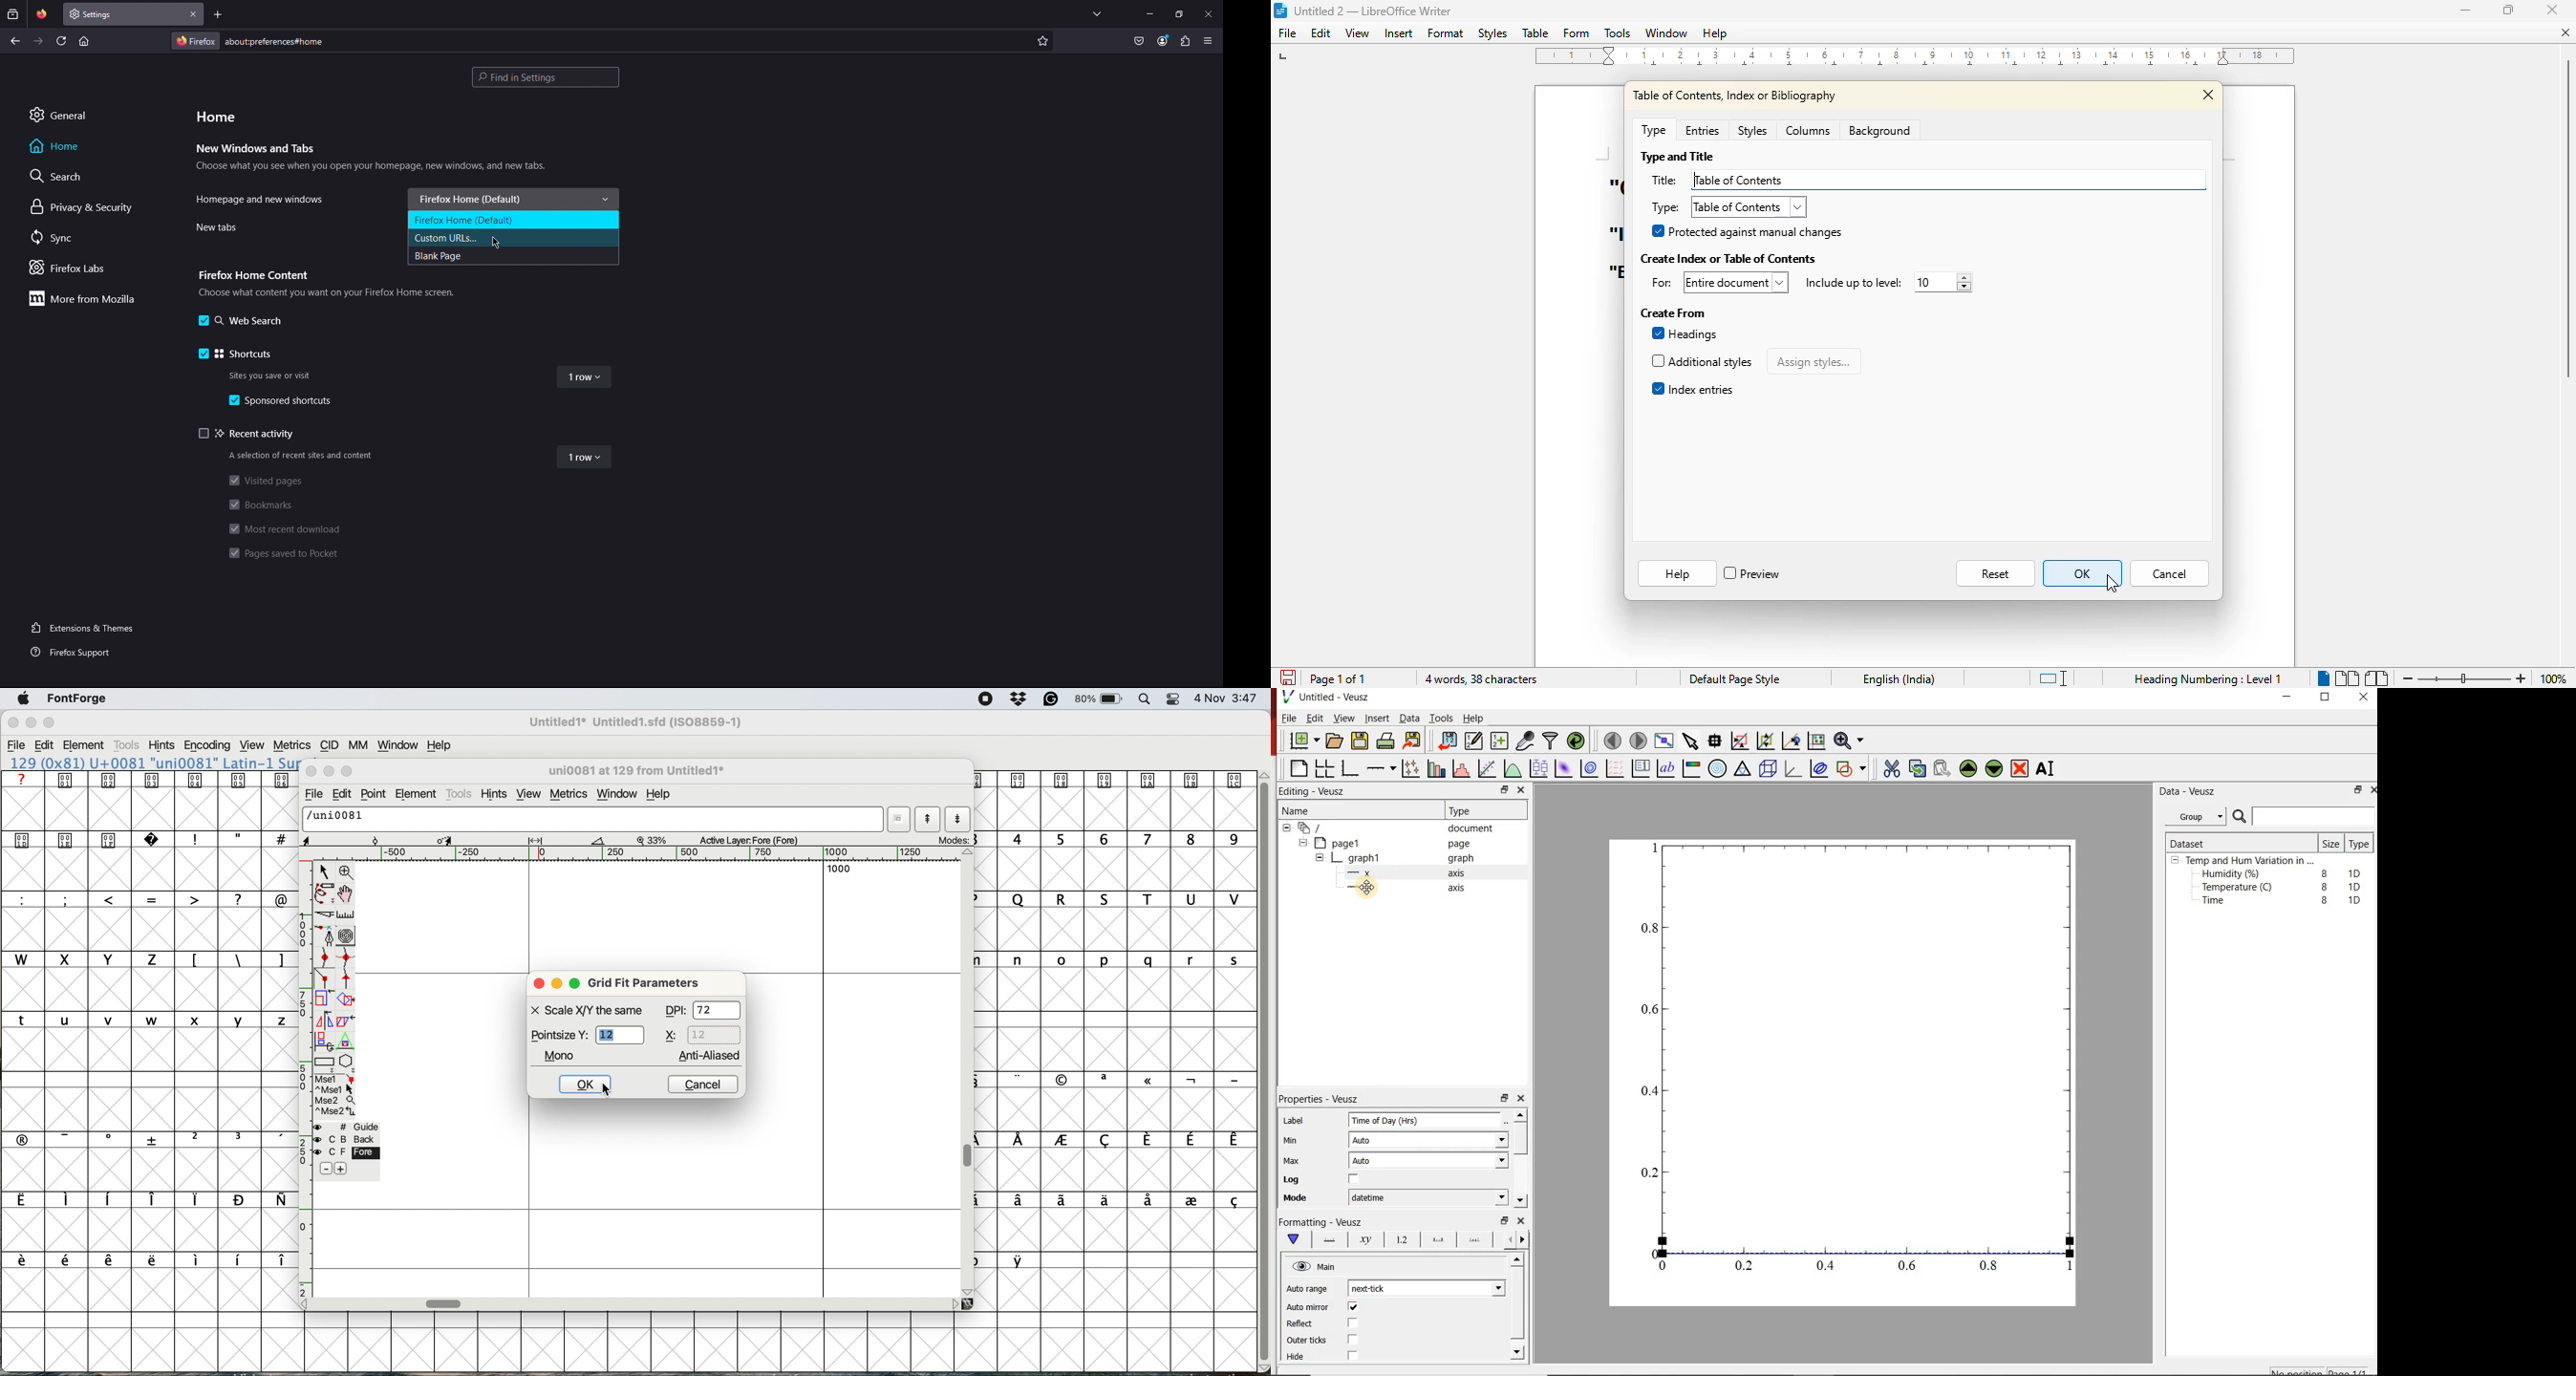 The width and height of the screenshot is (2576, 1400). Describe the element at coordinates (376, 841) in the screenshot. I see `Rotate Point Tool` at that location.